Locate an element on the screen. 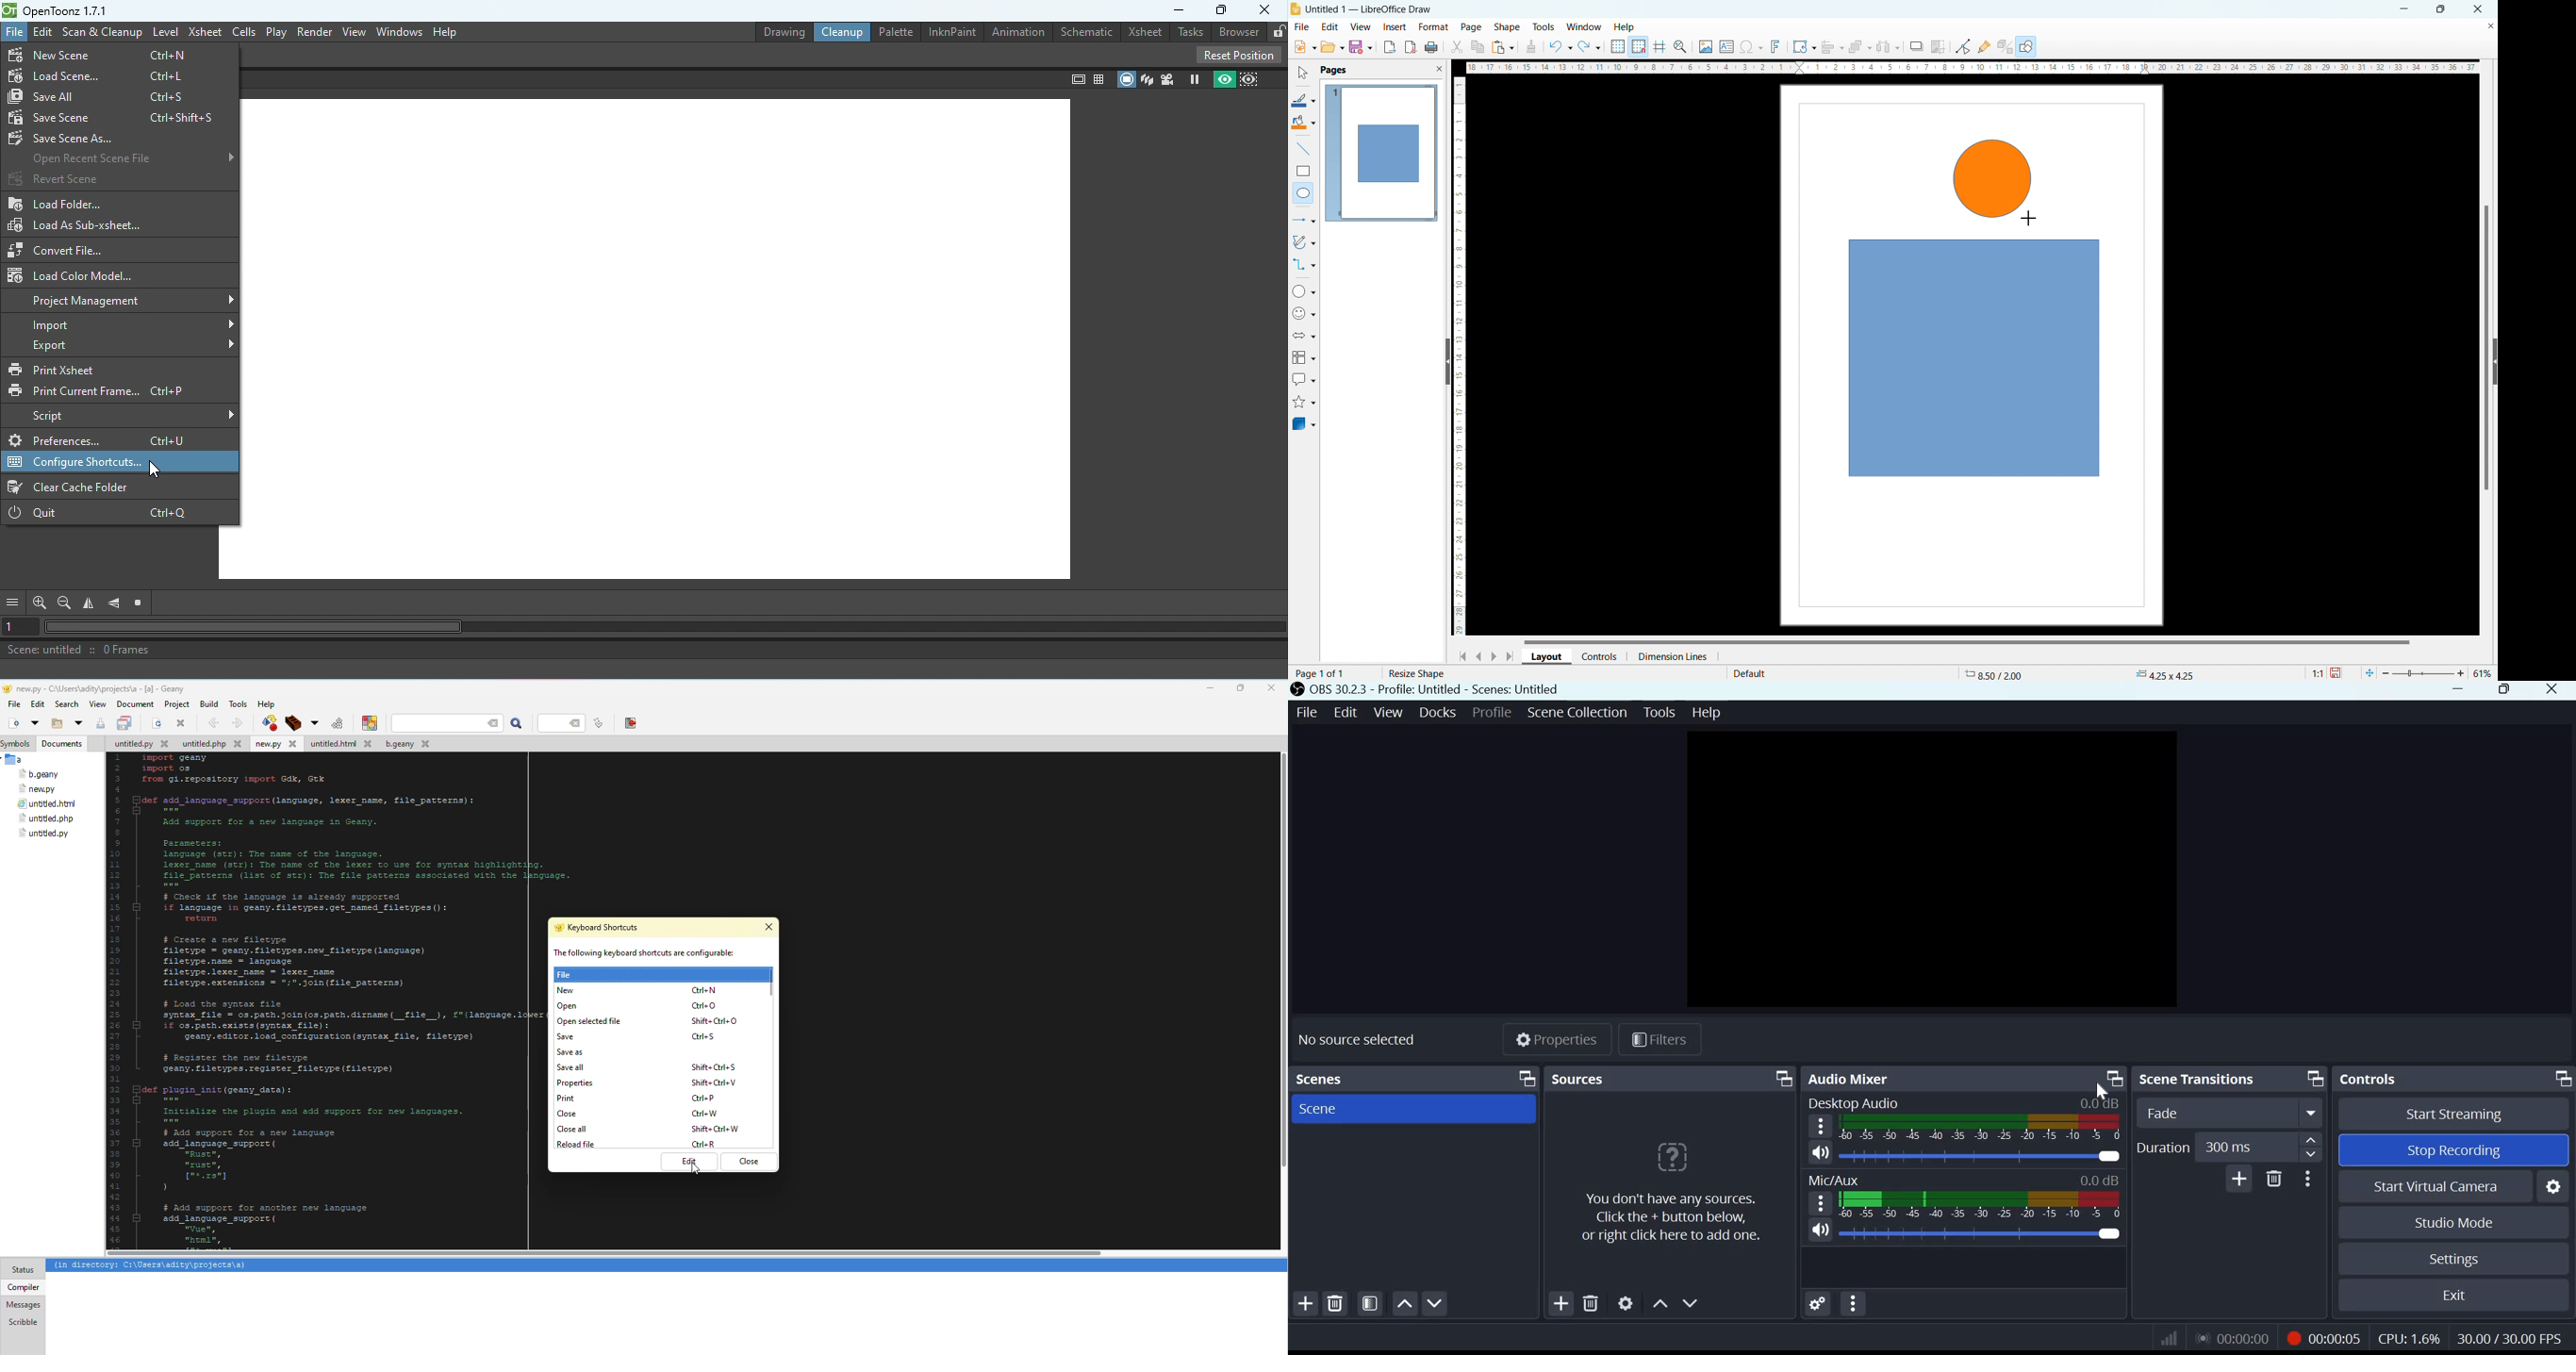 The width and height of the screenshot is (2576, 1372). Canvas is located at coordinates (1927, 871).